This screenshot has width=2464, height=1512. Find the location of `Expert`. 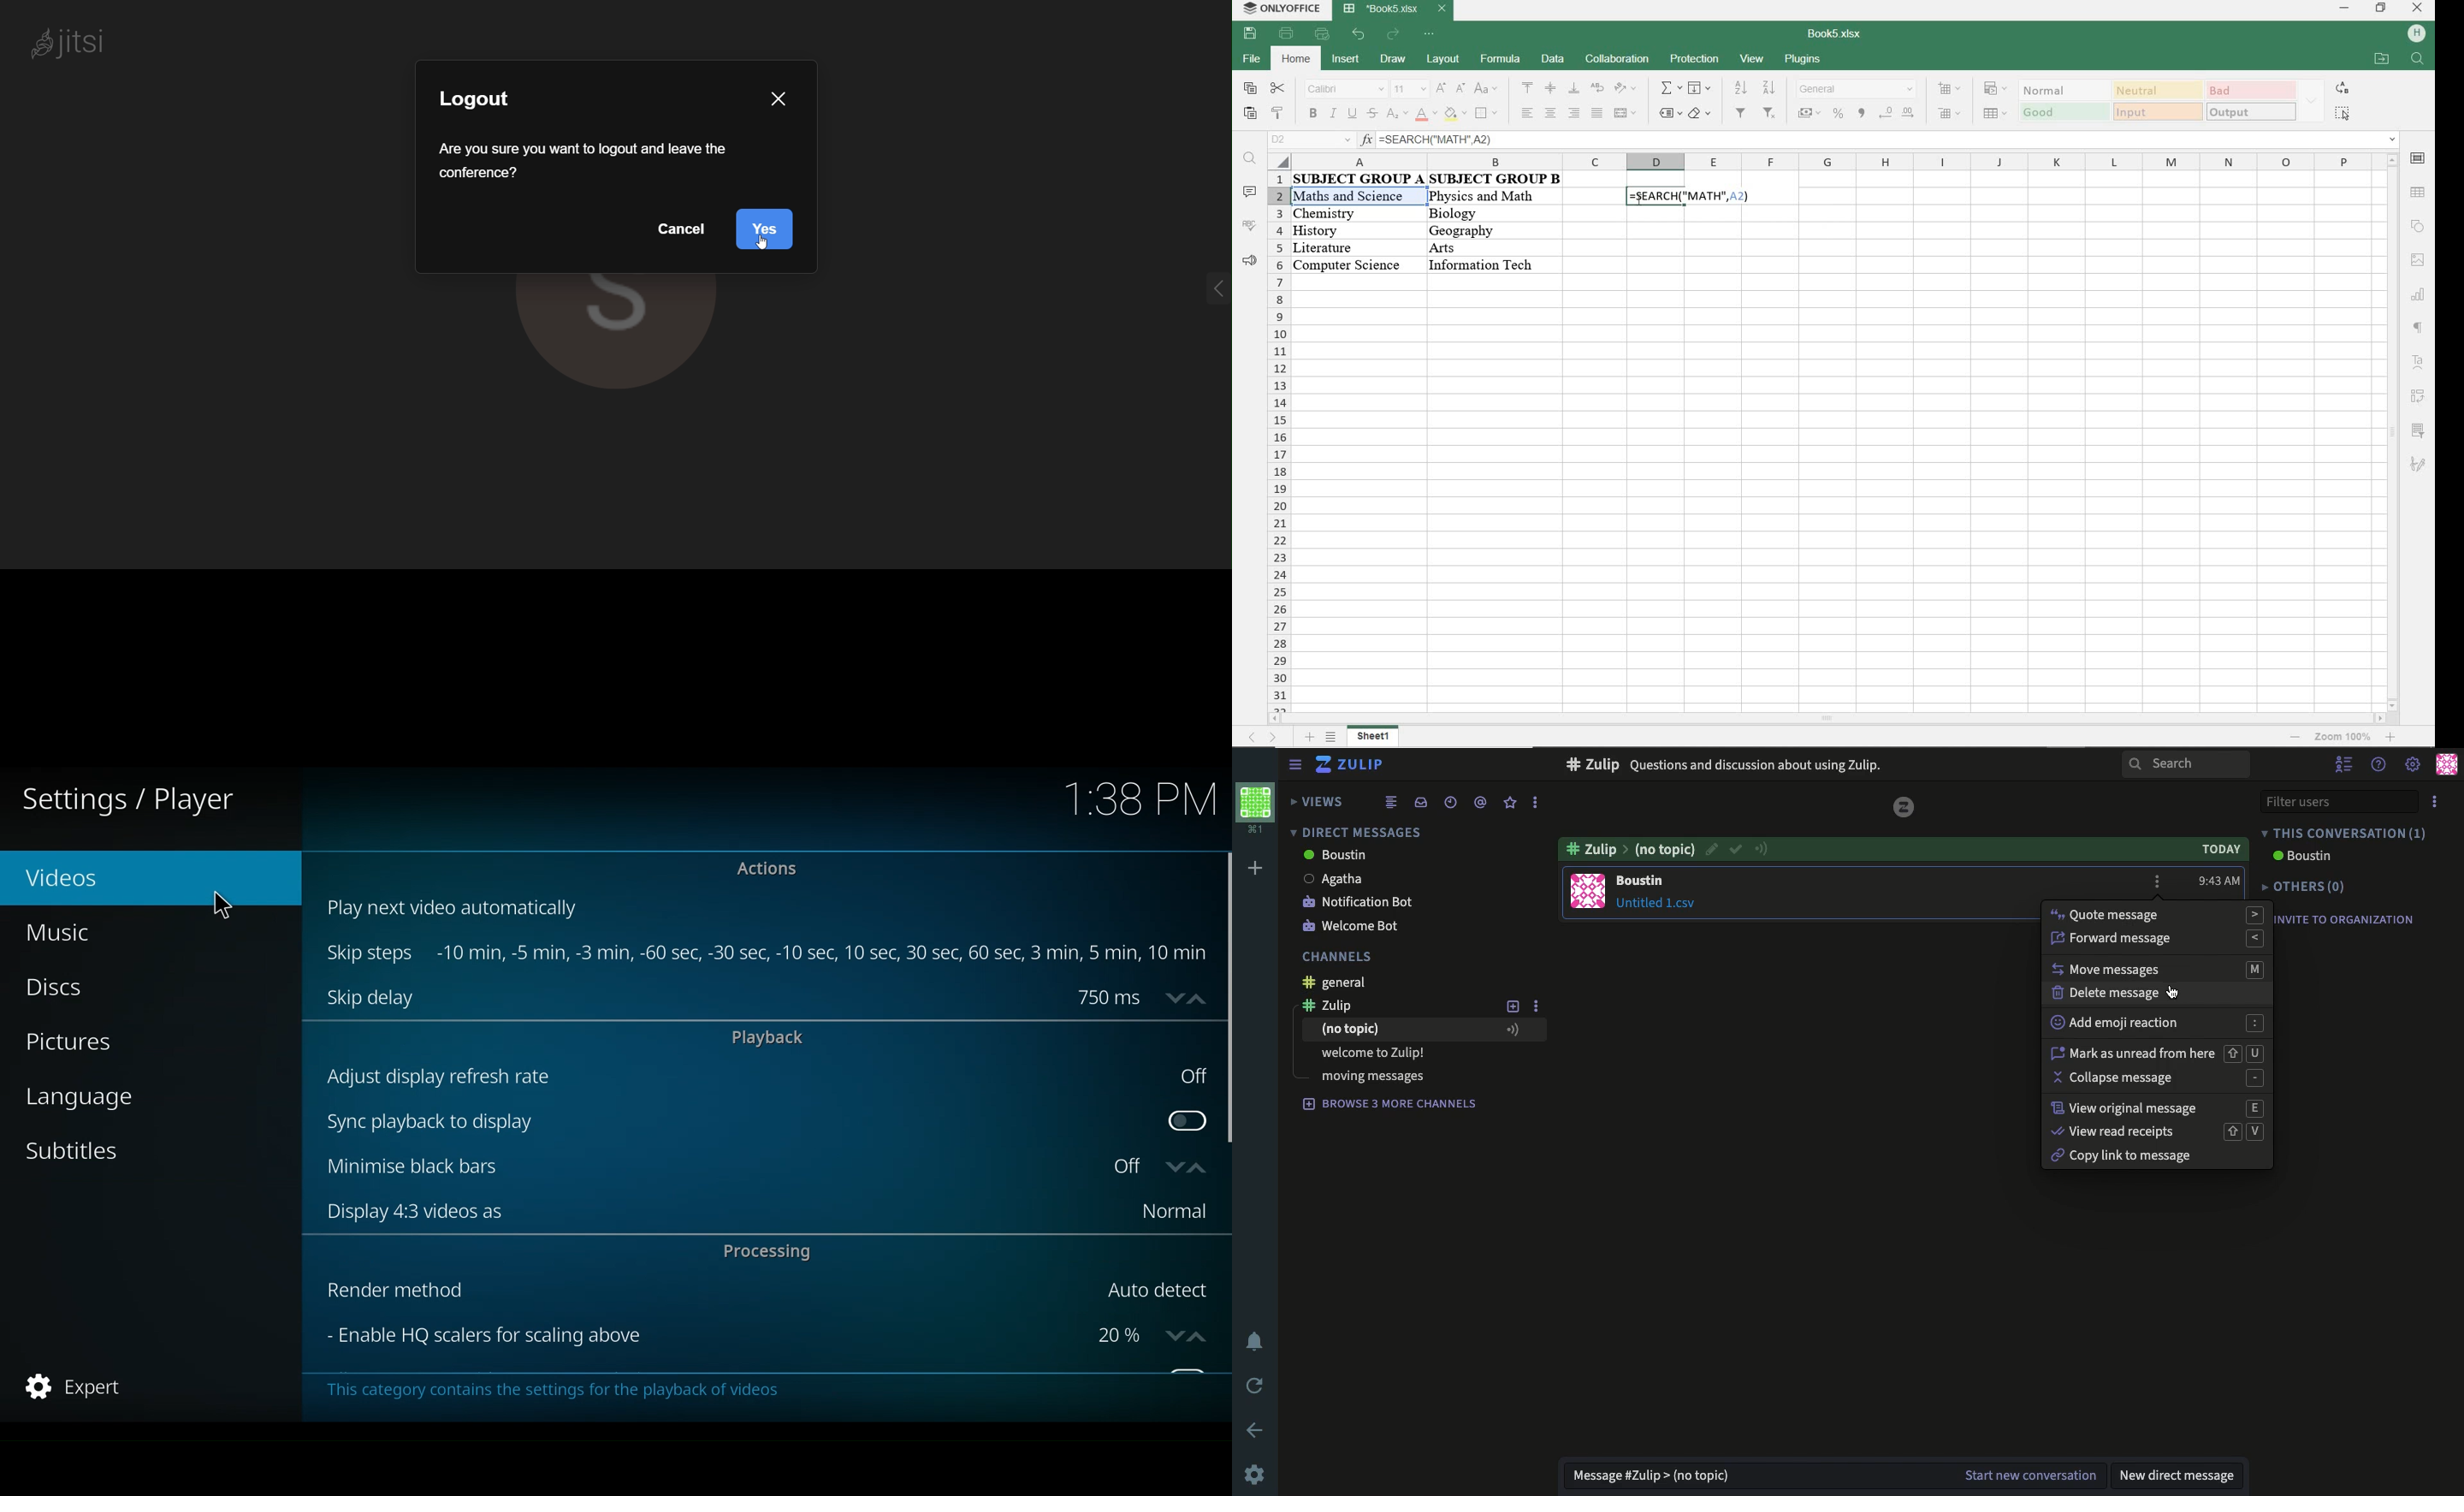

Expert is located at coordinates (76, 1387).